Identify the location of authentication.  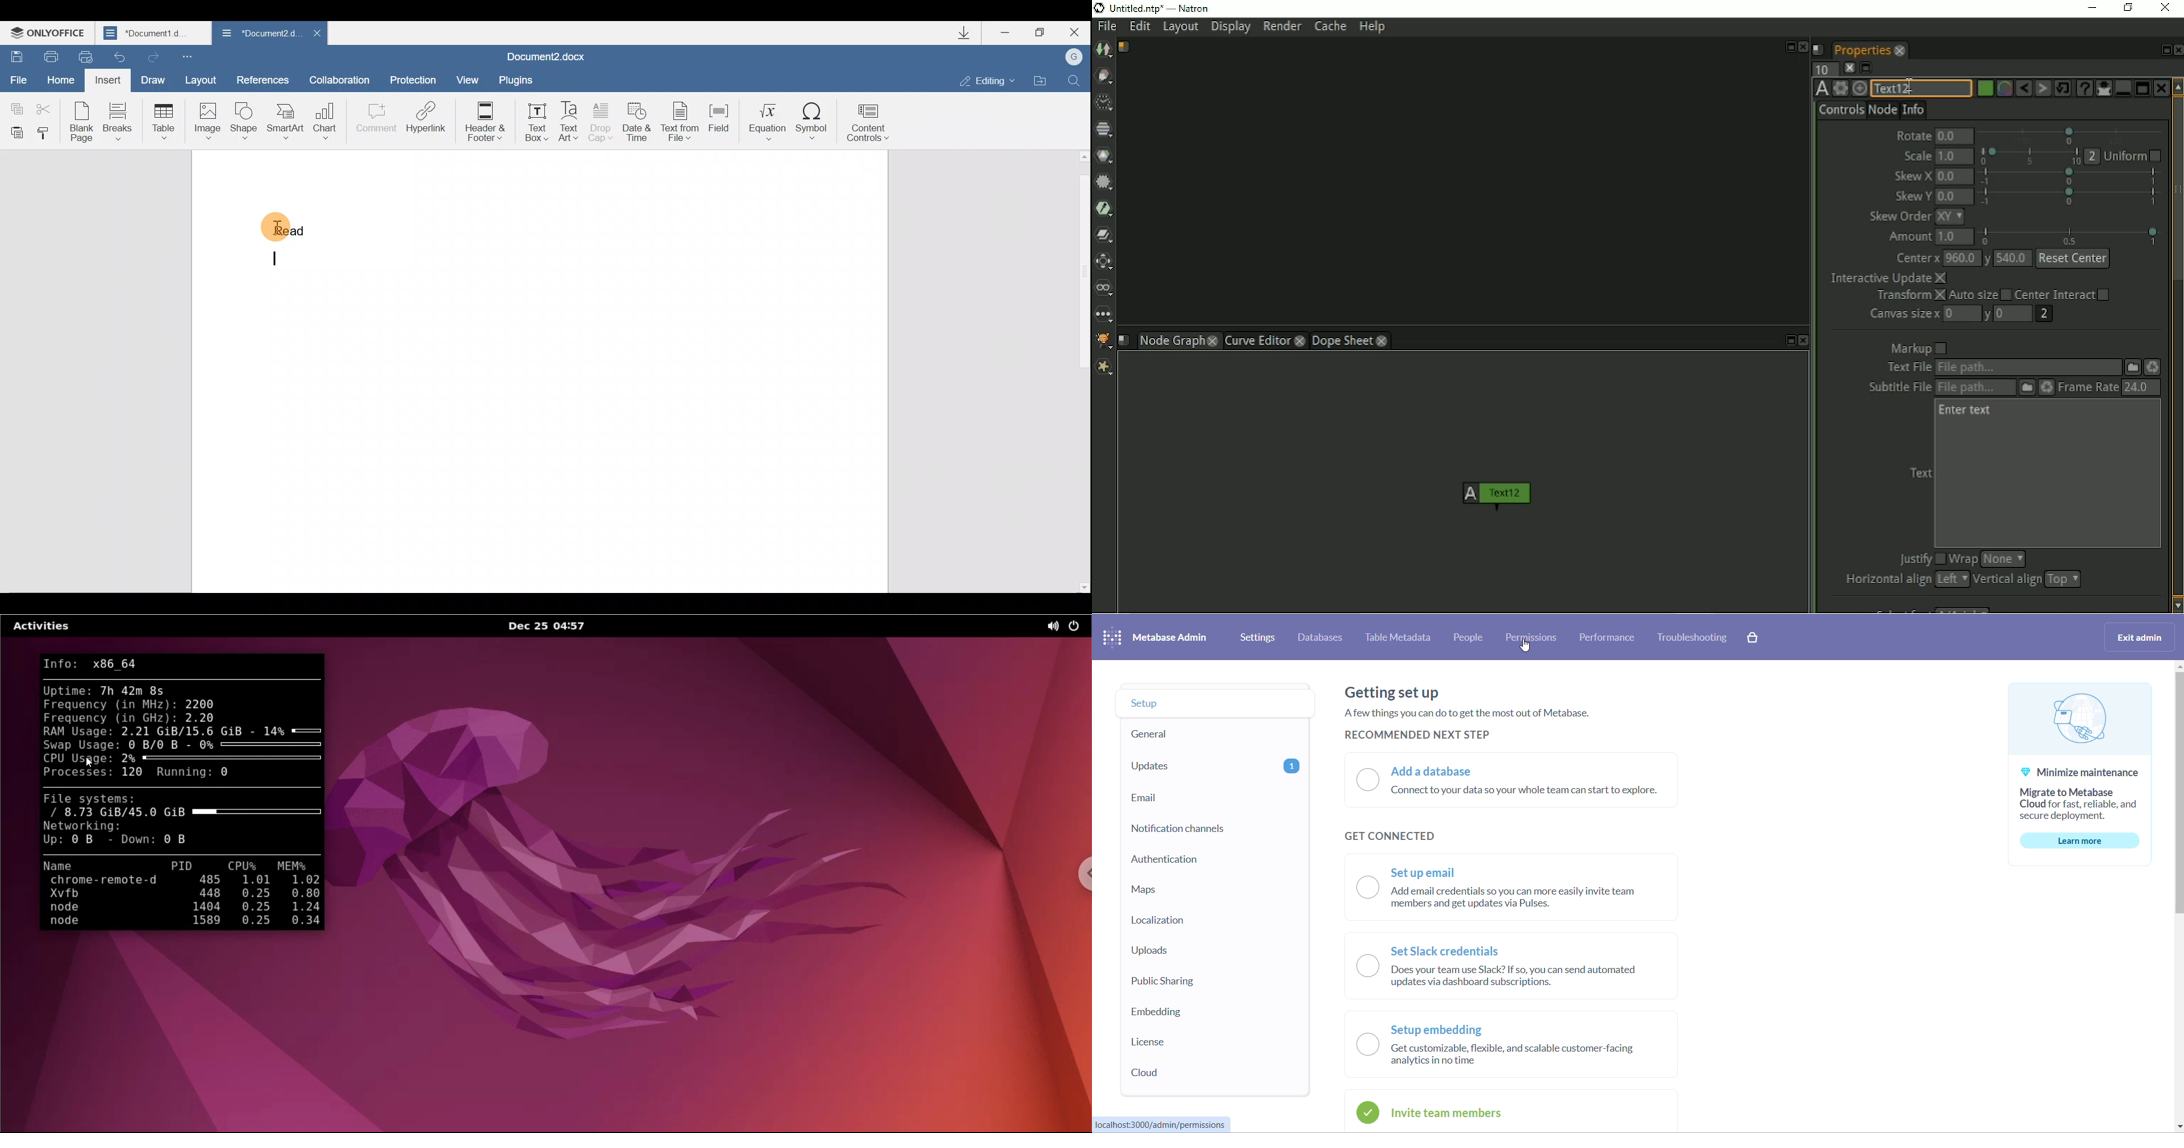
(1204, 862).